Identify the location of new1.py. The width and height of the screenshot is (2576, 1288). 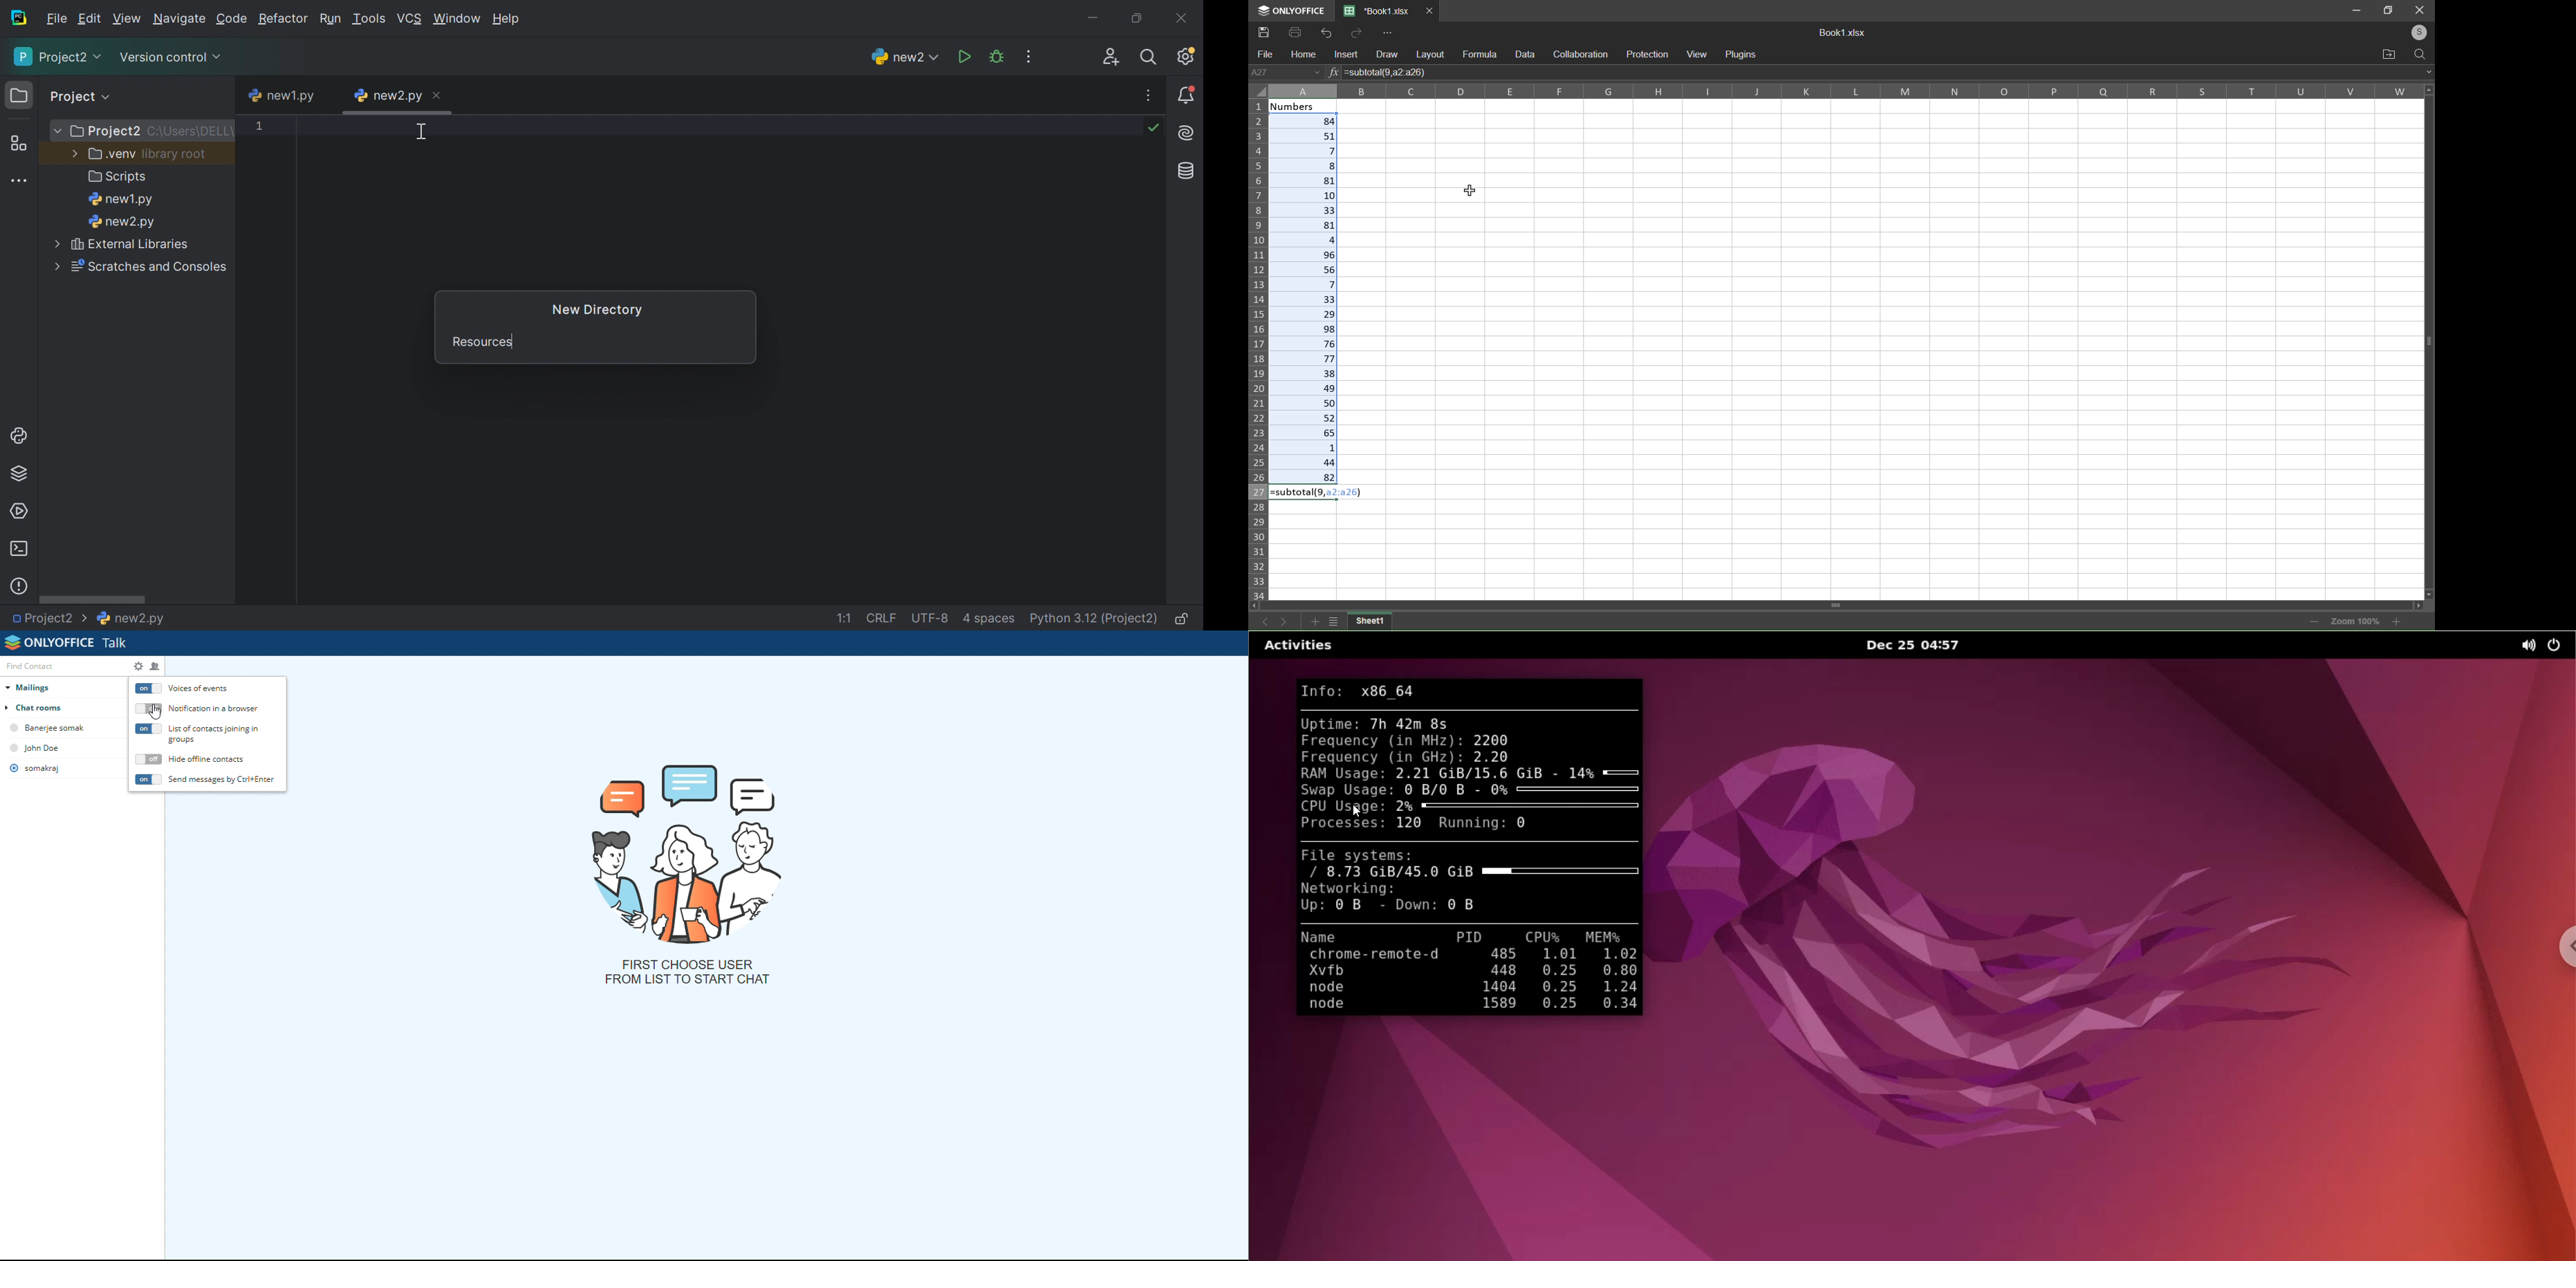
(123, 199).